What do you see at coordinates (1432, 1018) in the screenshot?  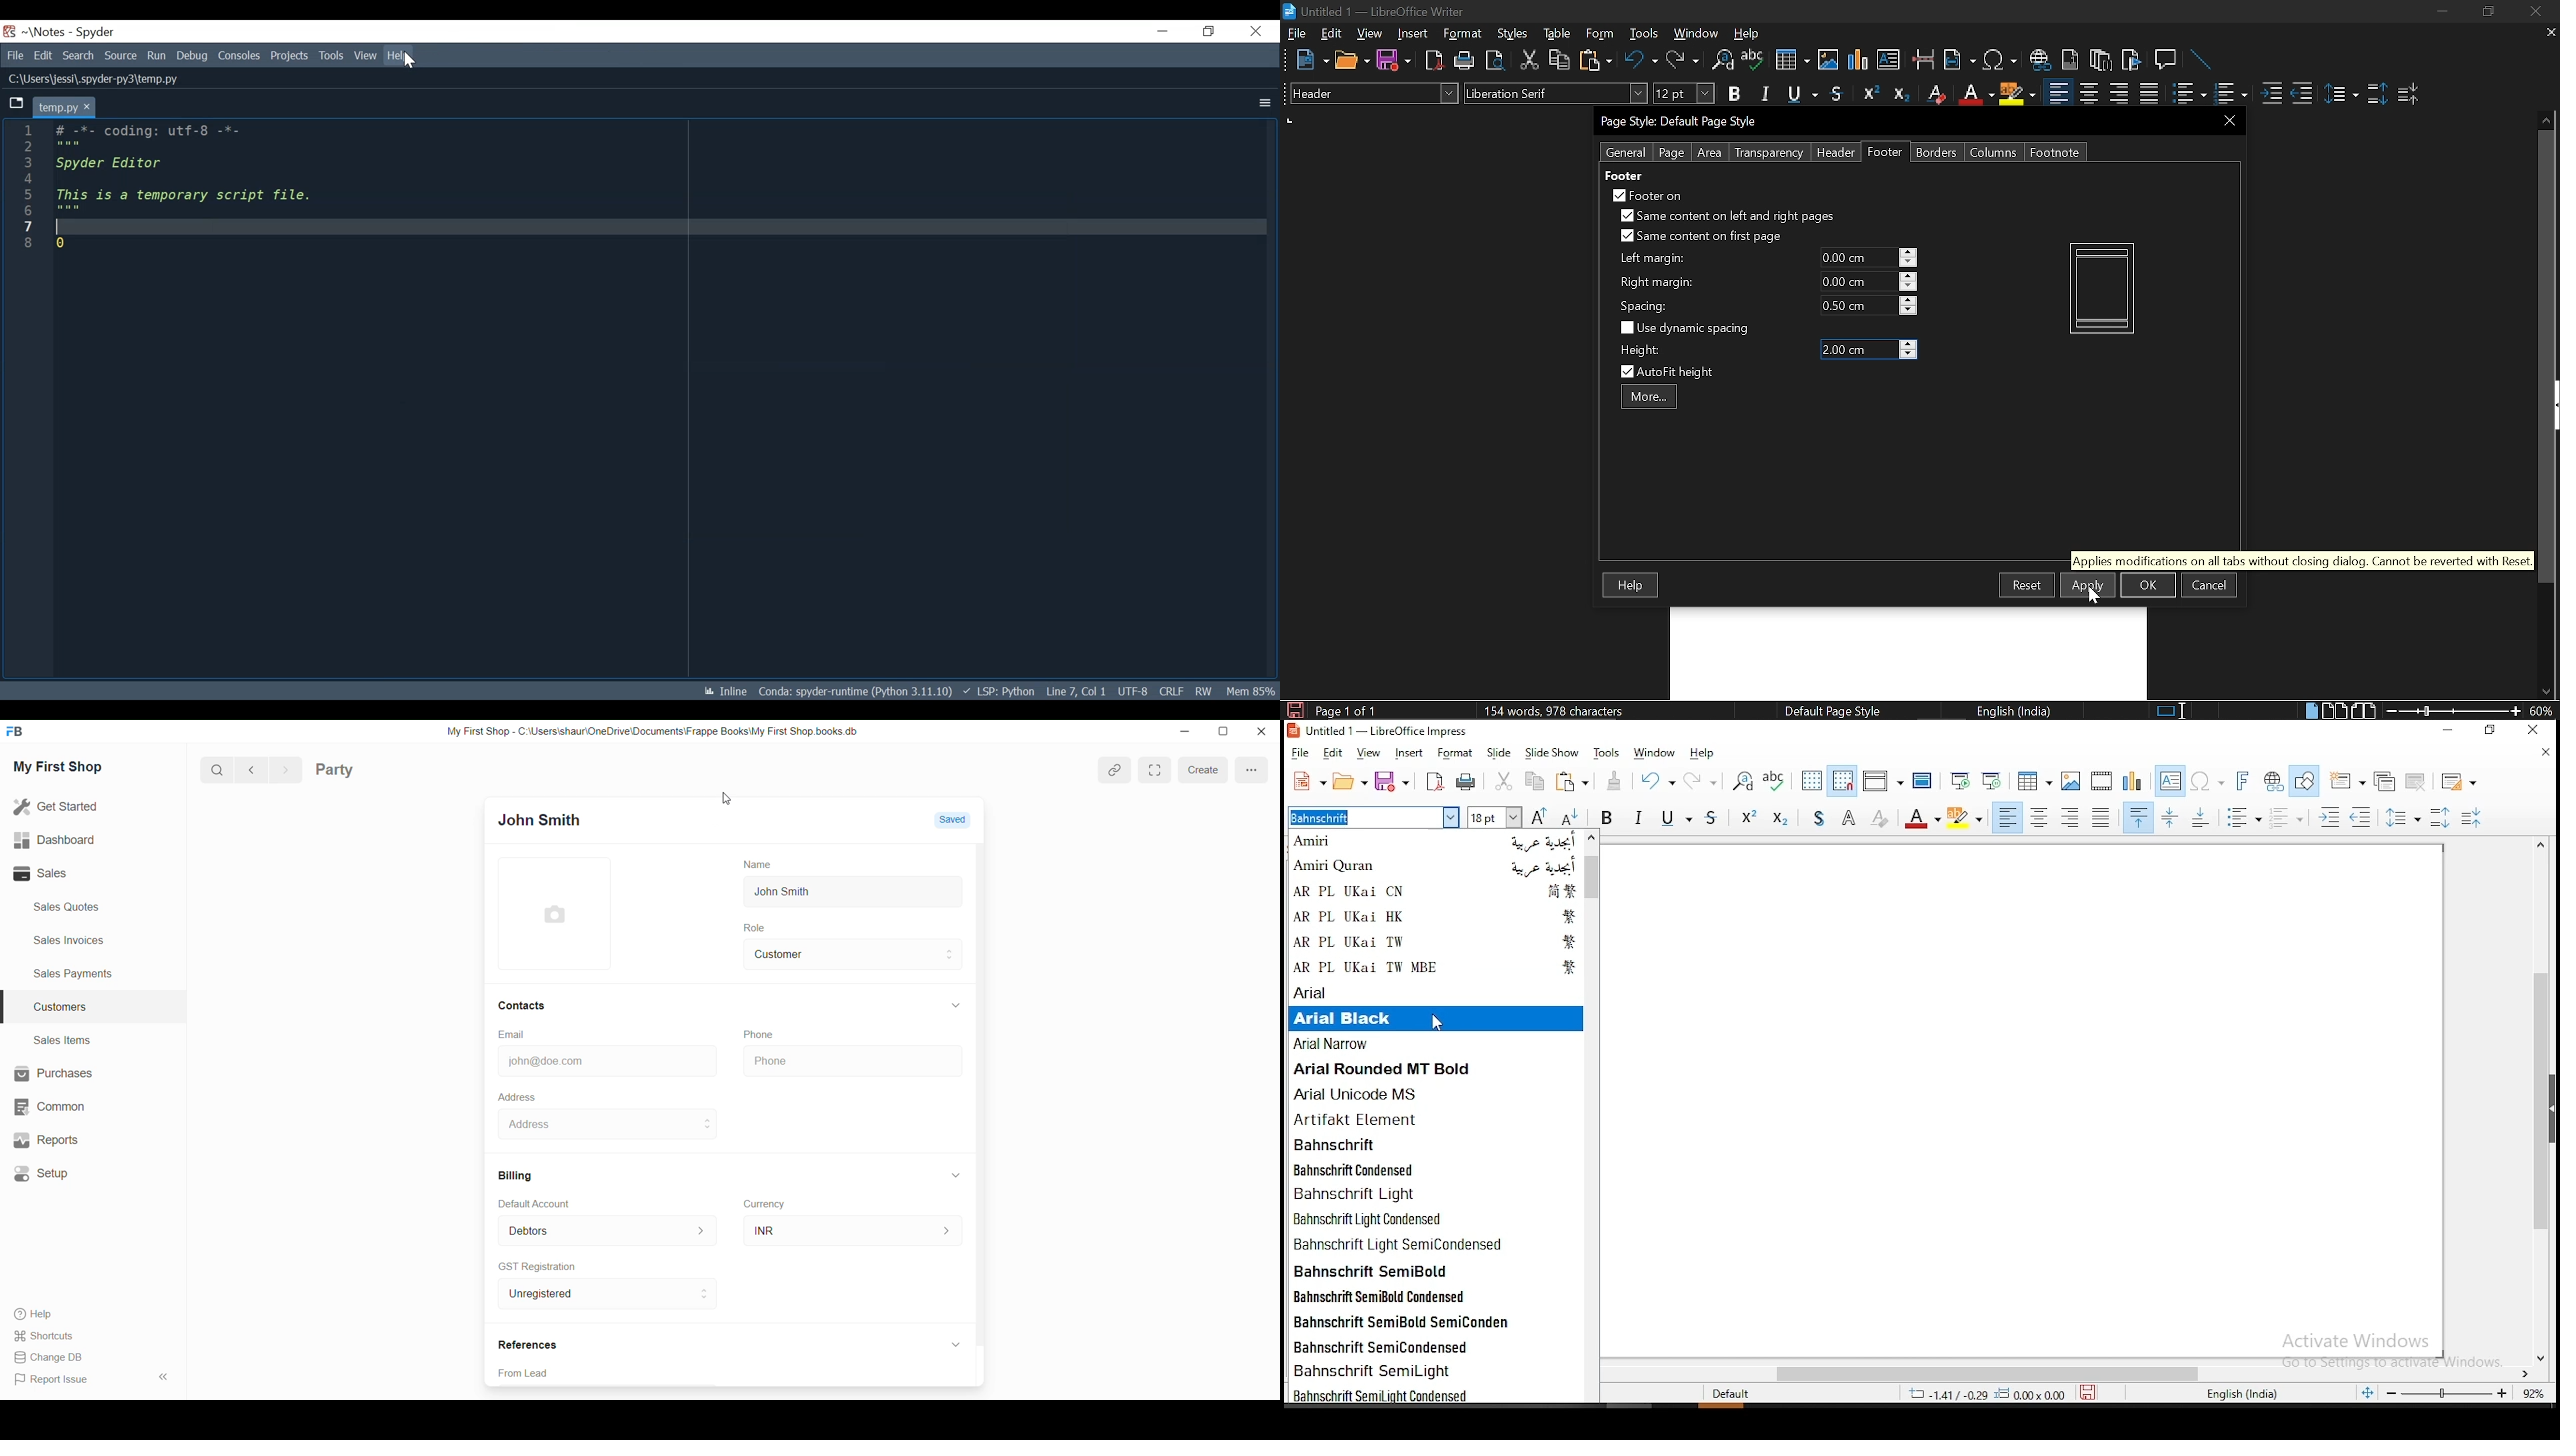 I see `arial black` at bounding box center [1432, 1018].